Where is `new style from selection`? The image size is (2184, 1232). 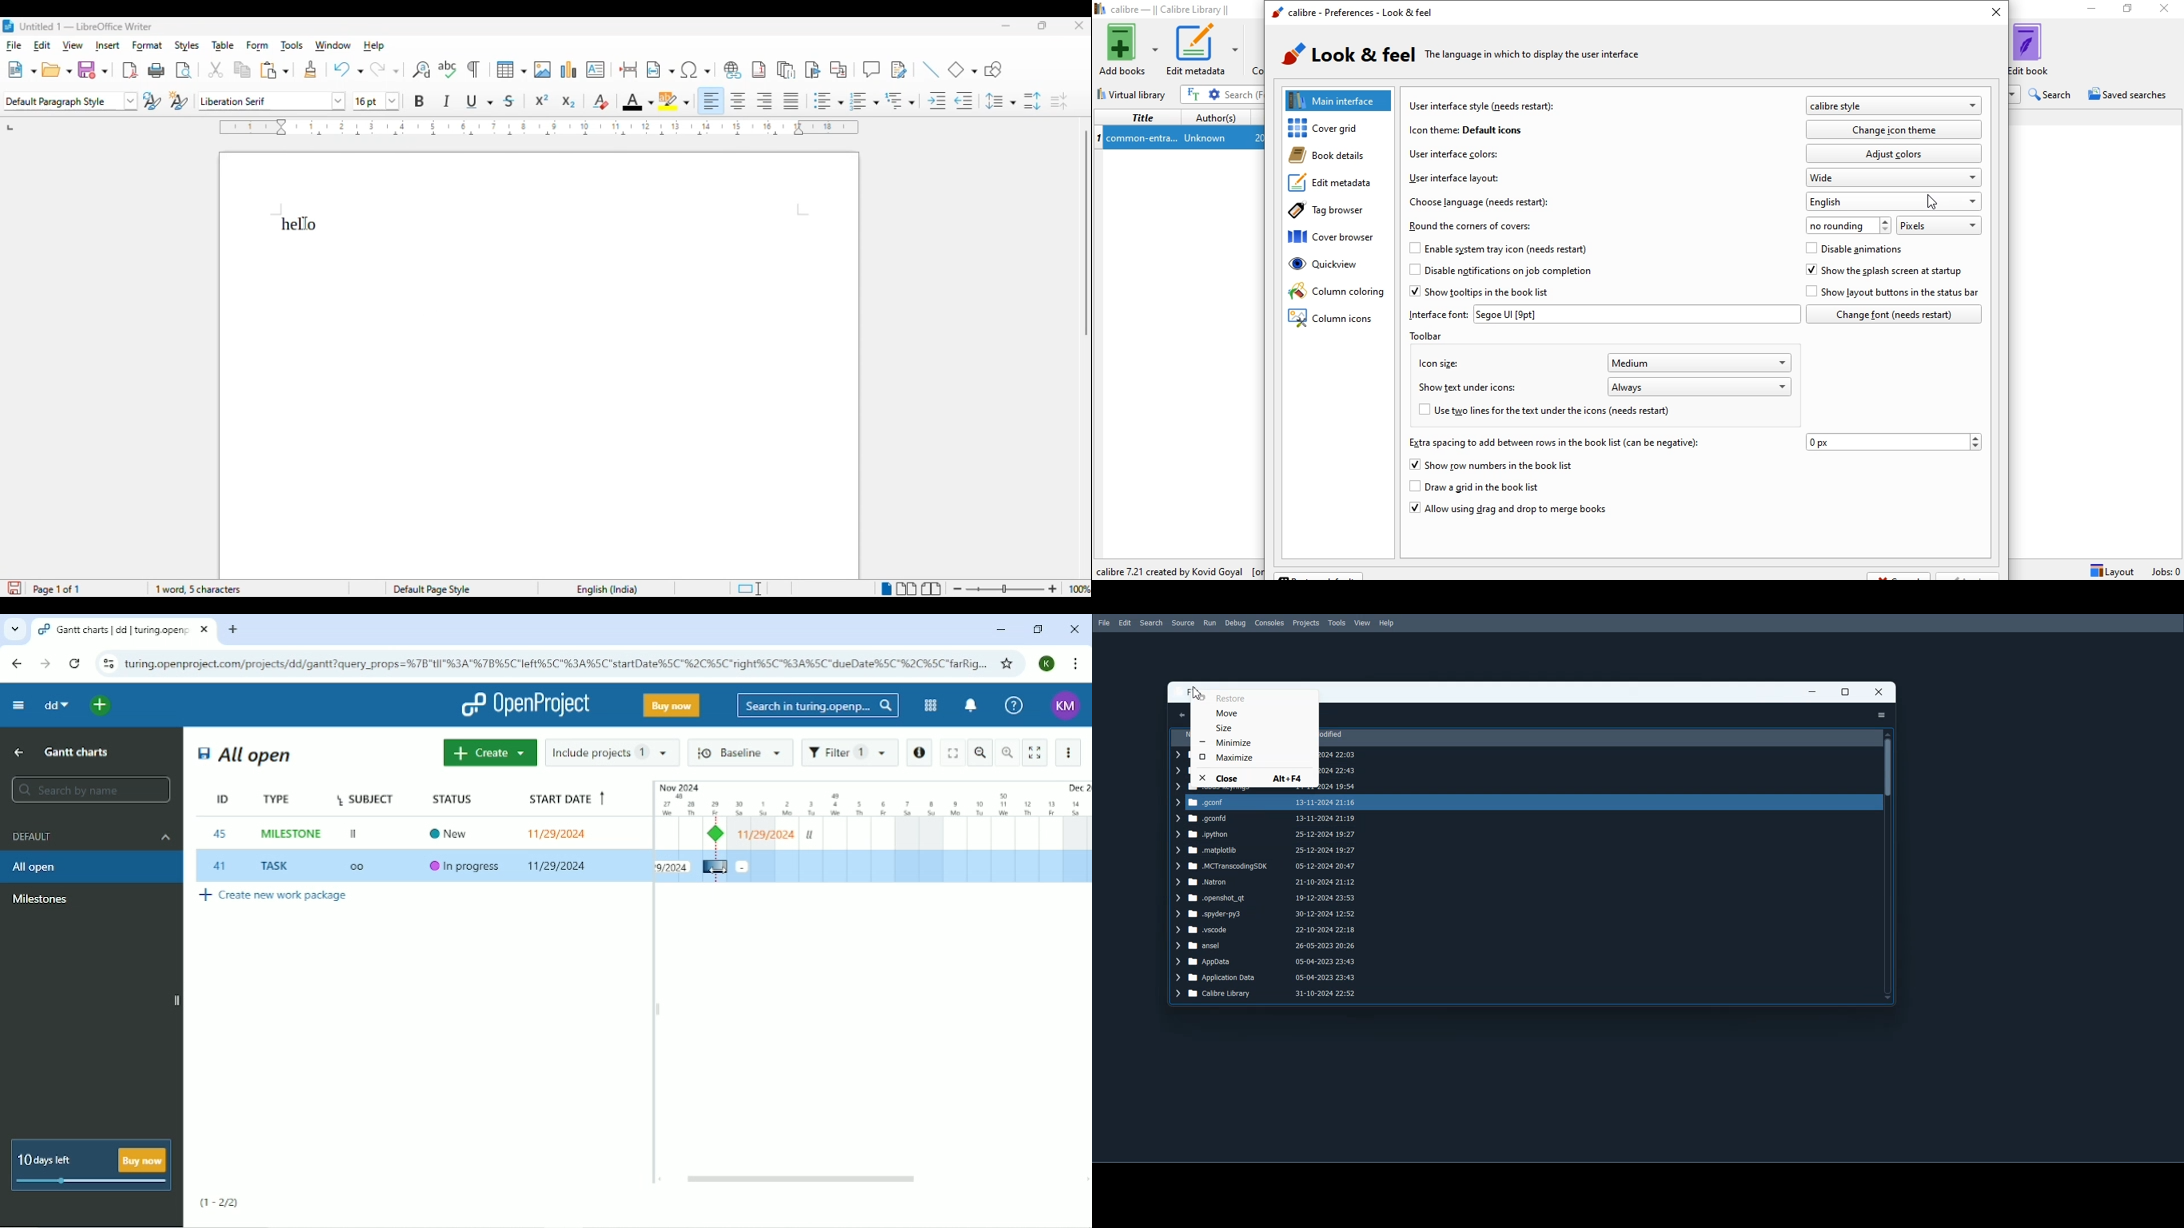 new style from selection is located at coordinates (179, 101).